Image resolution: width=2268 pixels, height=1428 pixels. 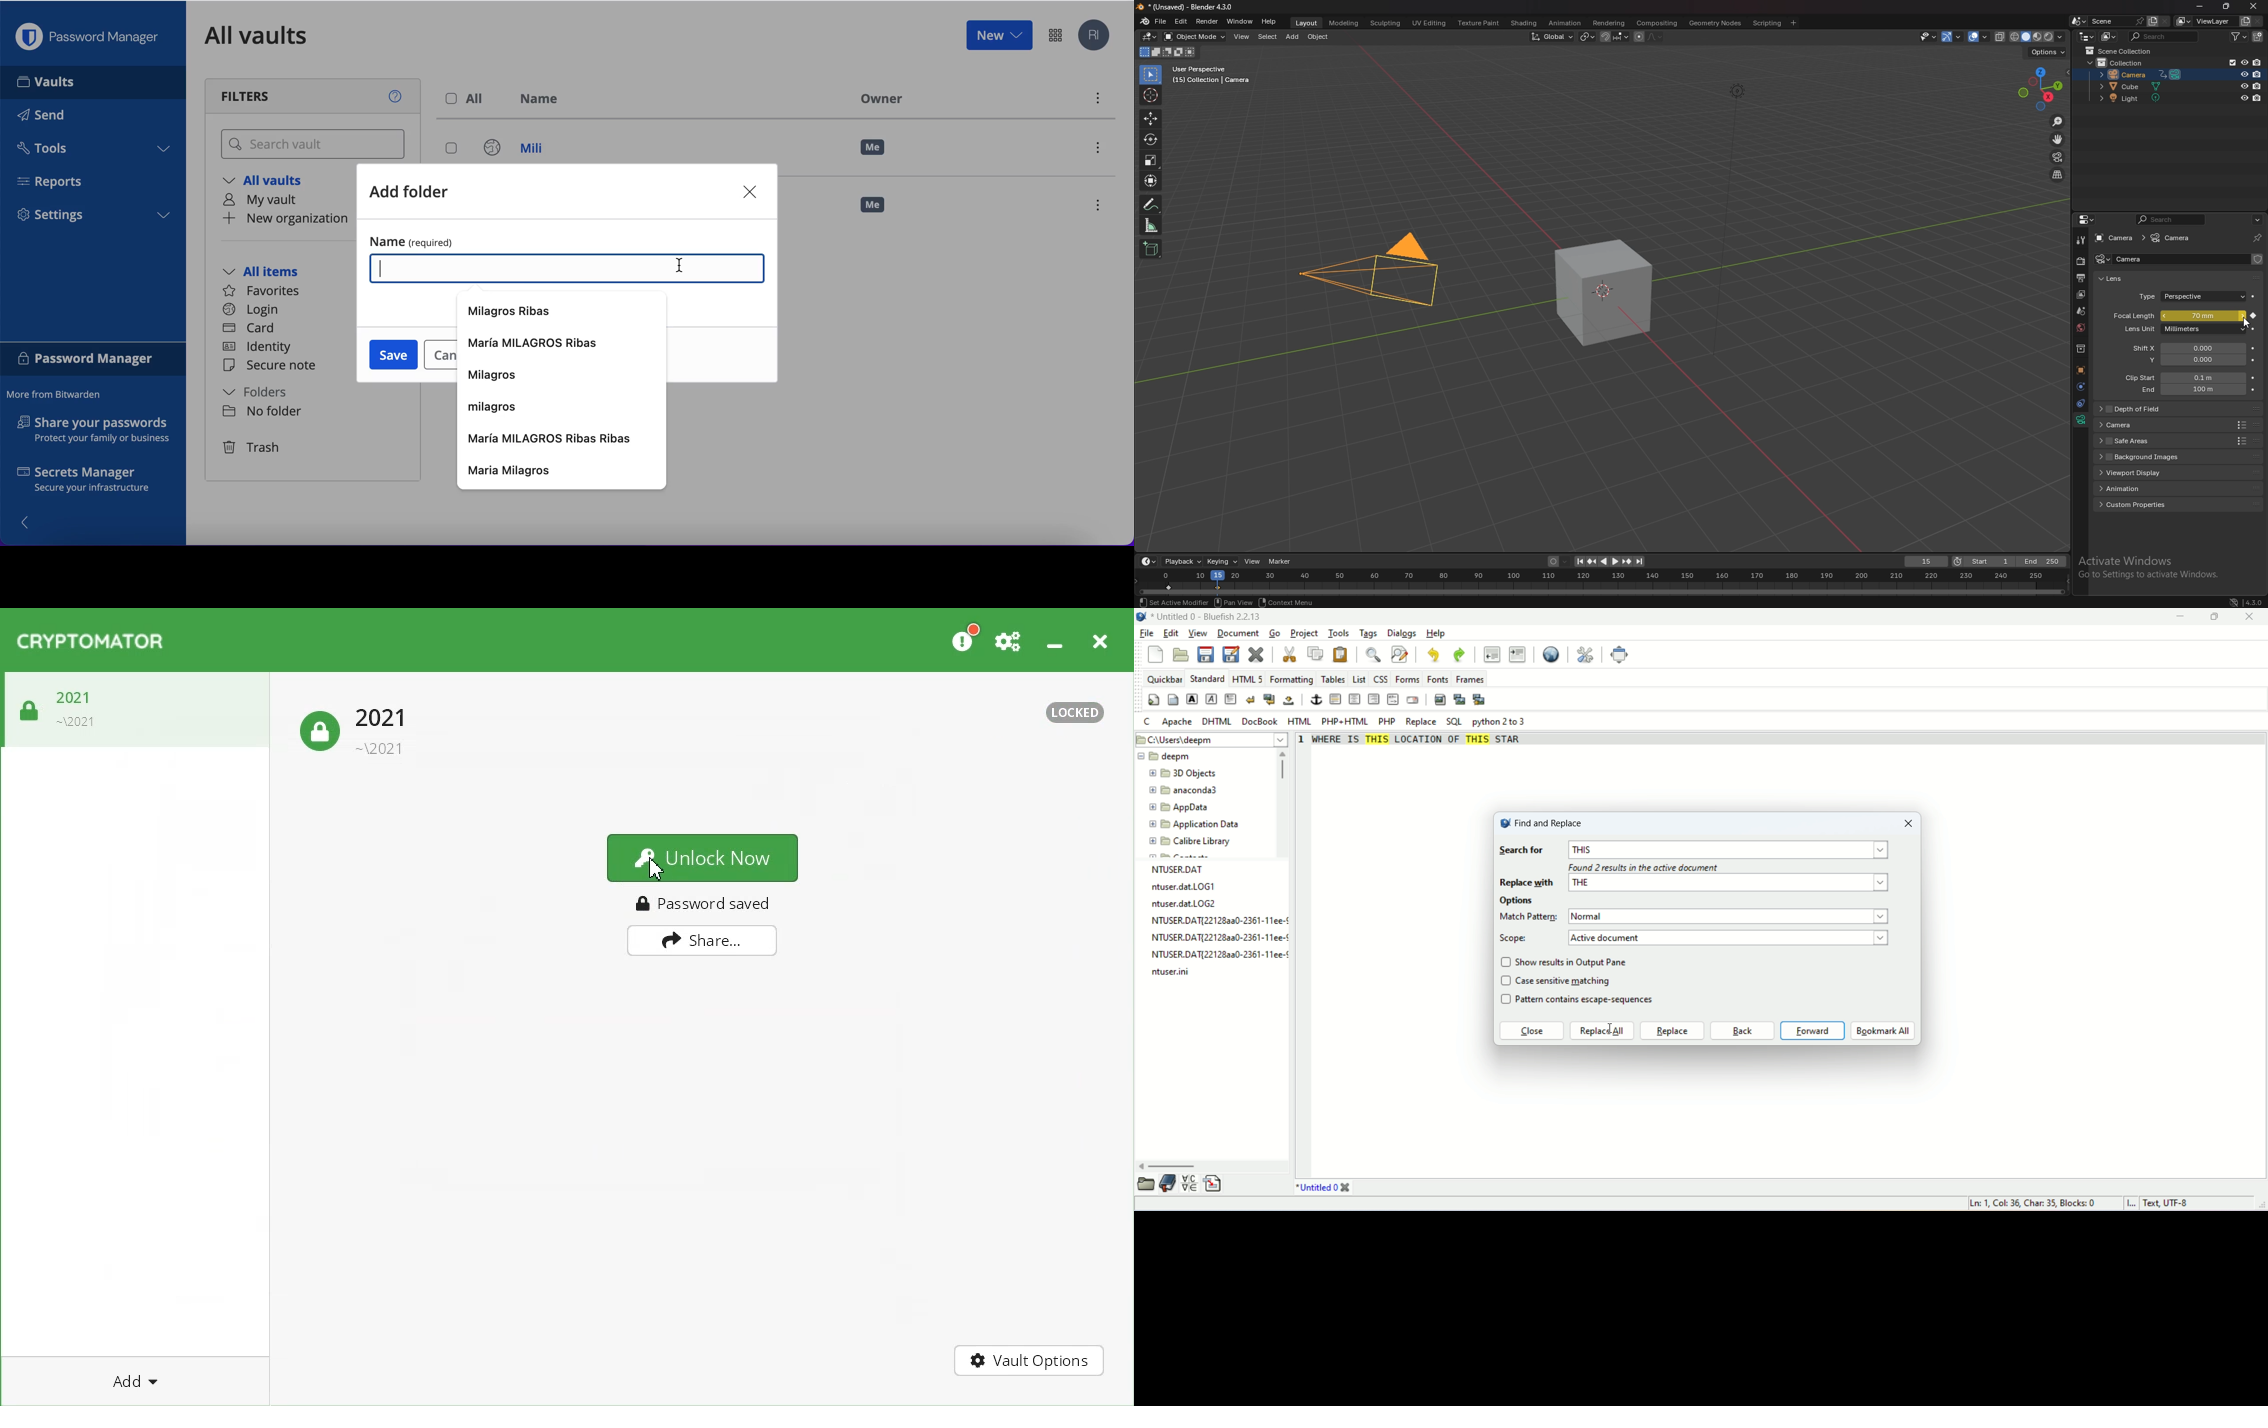 I want to click on anchor, so click(x=1315, y=700).